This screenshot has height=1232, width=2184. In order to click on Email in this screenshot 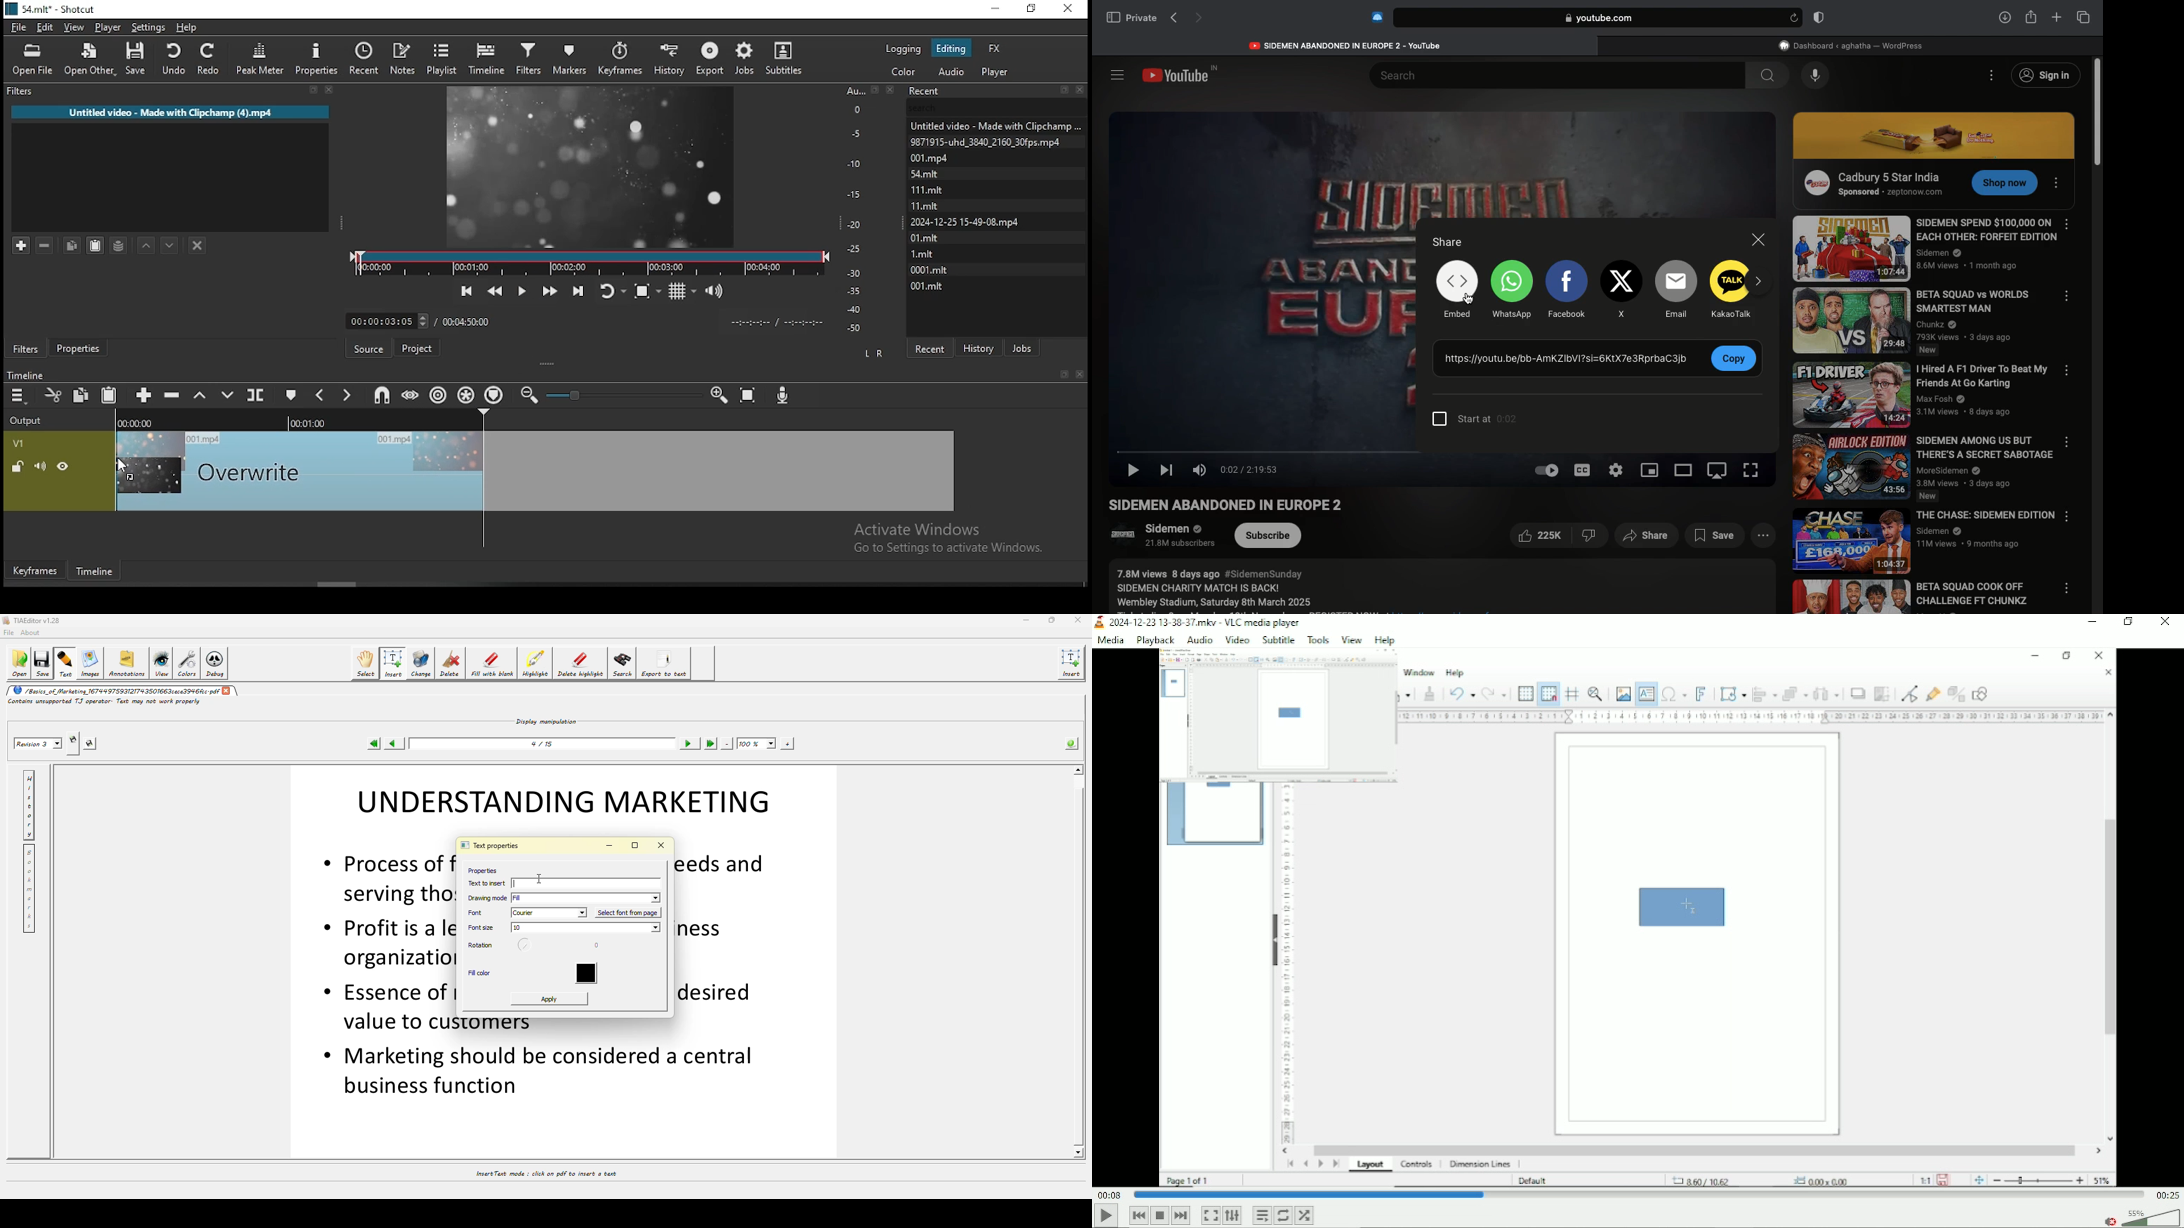, I will do `click(1674, 289)`.